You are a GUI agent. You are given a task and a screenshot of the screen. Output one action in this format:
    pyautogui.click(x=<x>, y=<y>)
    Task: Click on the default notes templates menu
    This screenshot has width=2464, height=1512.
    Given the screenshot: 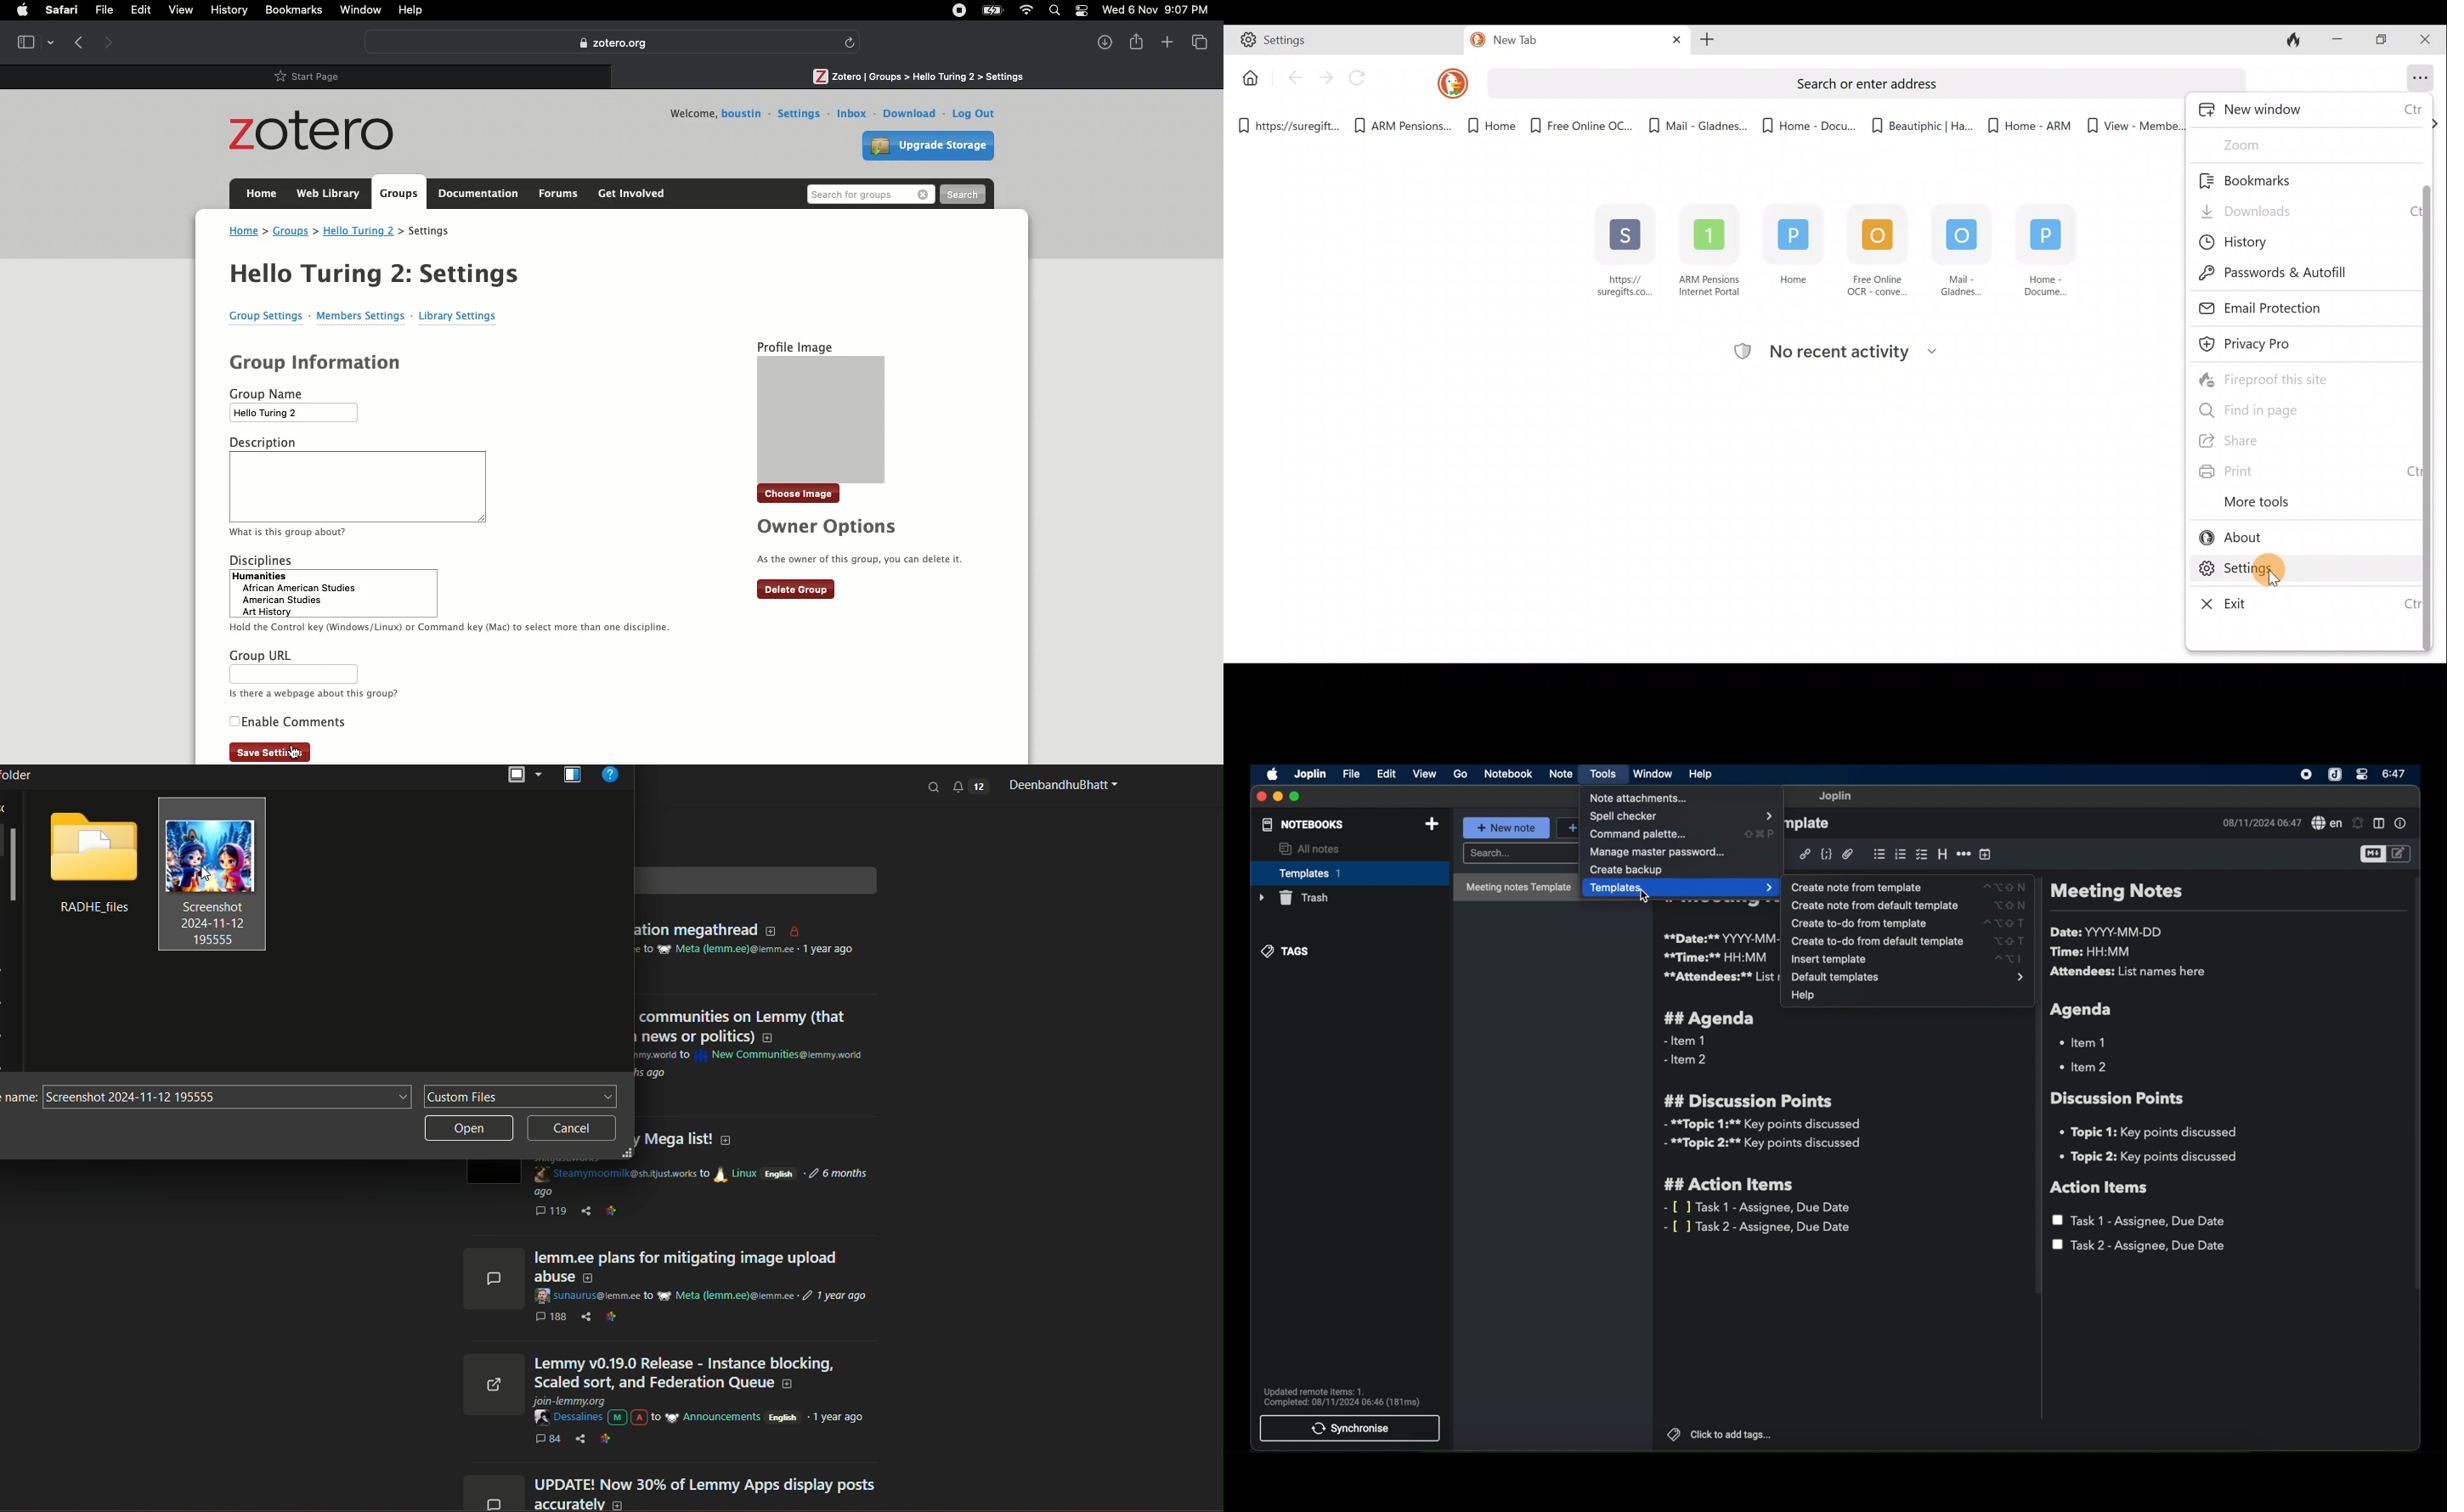 What is the action you would take?
    pyautogui.click(x=1906, y=977)
    